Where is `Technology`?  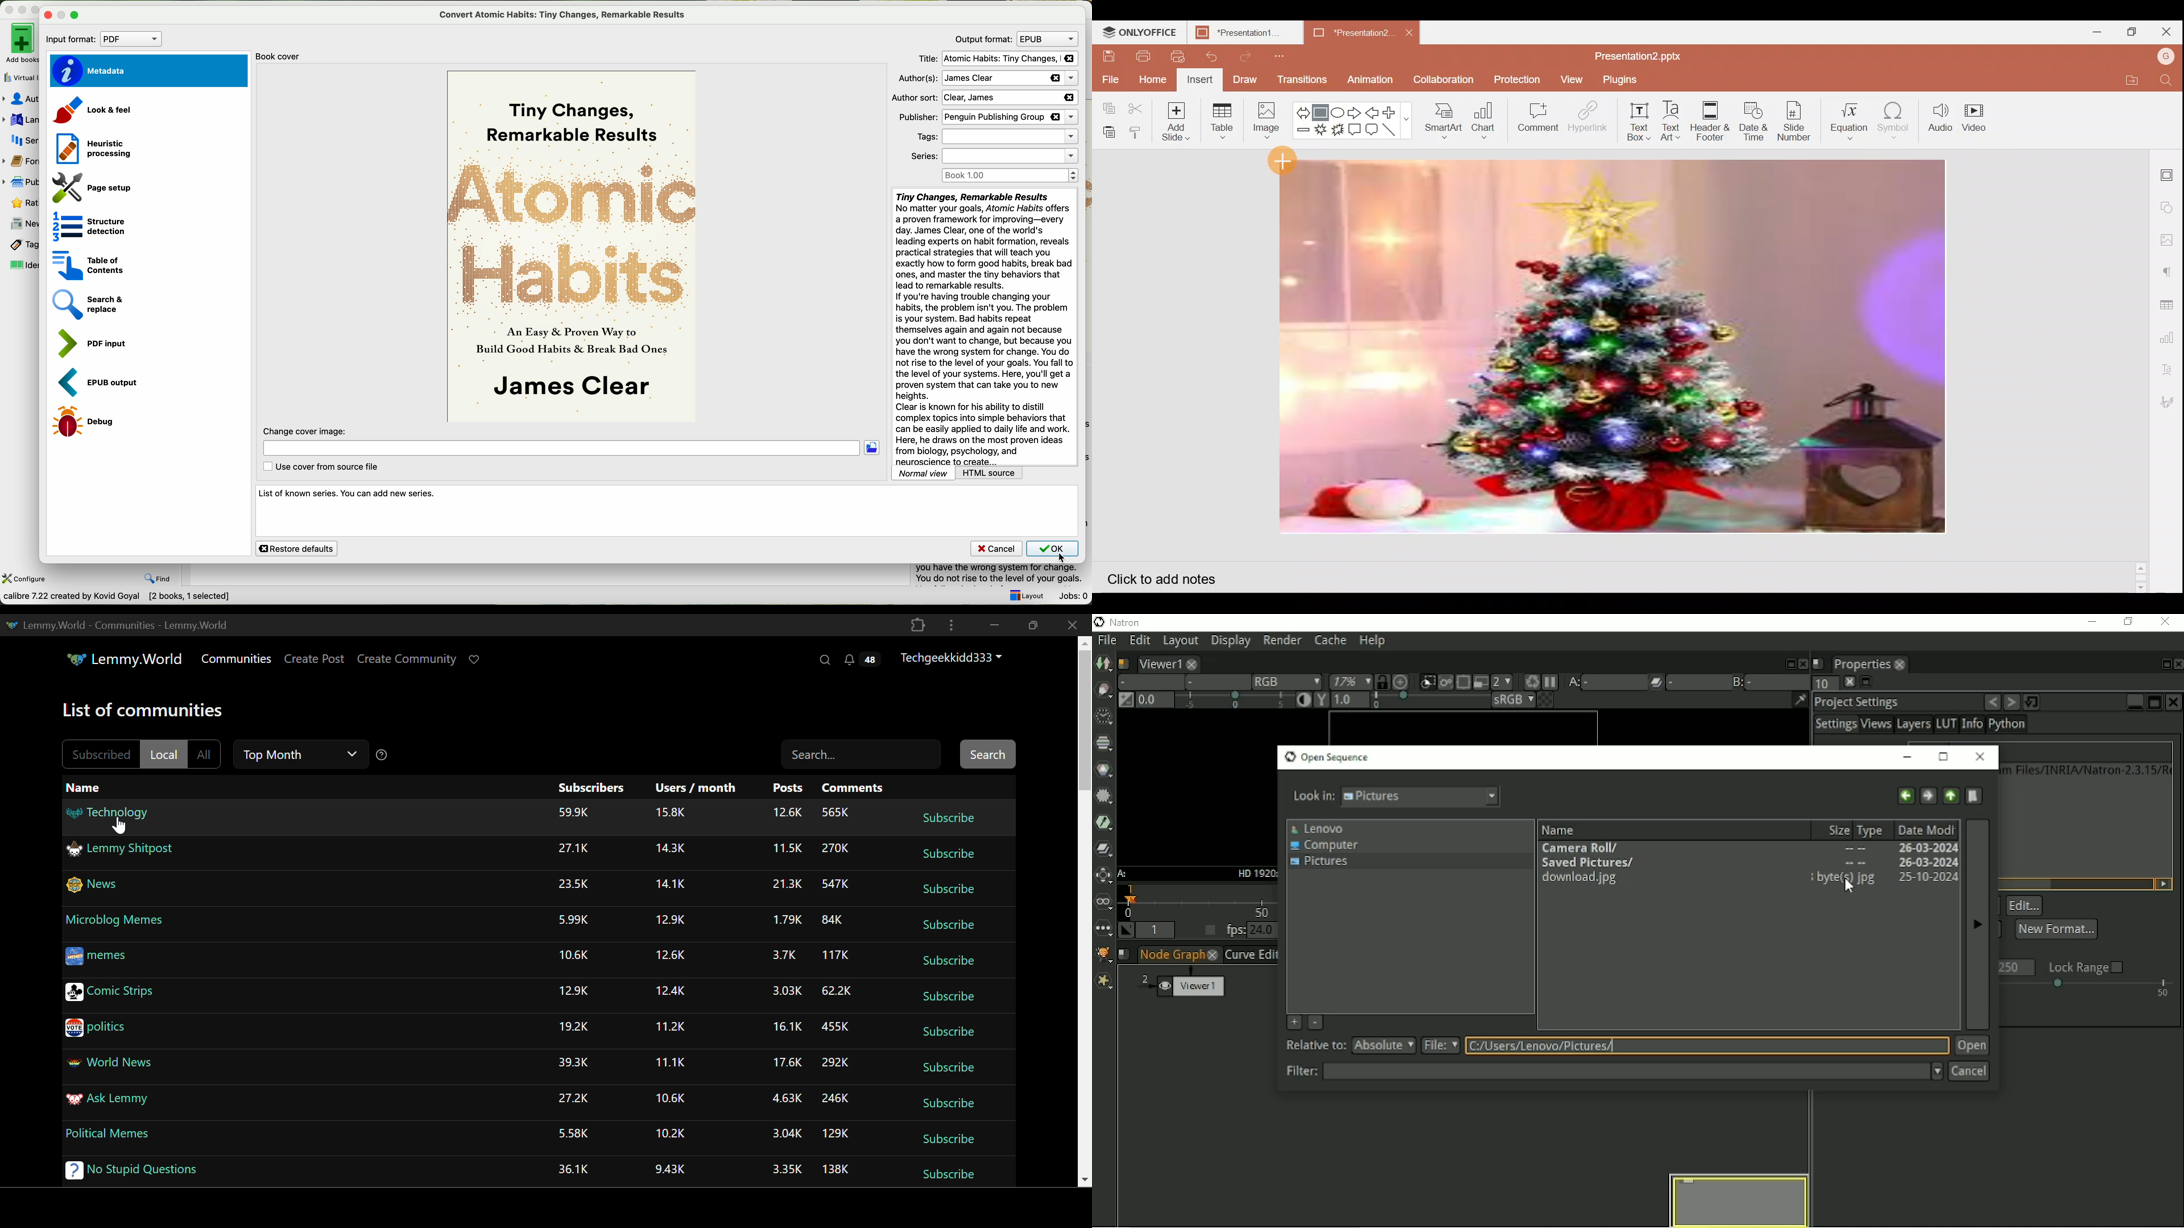 Technology is located at coordinates (111, 816).